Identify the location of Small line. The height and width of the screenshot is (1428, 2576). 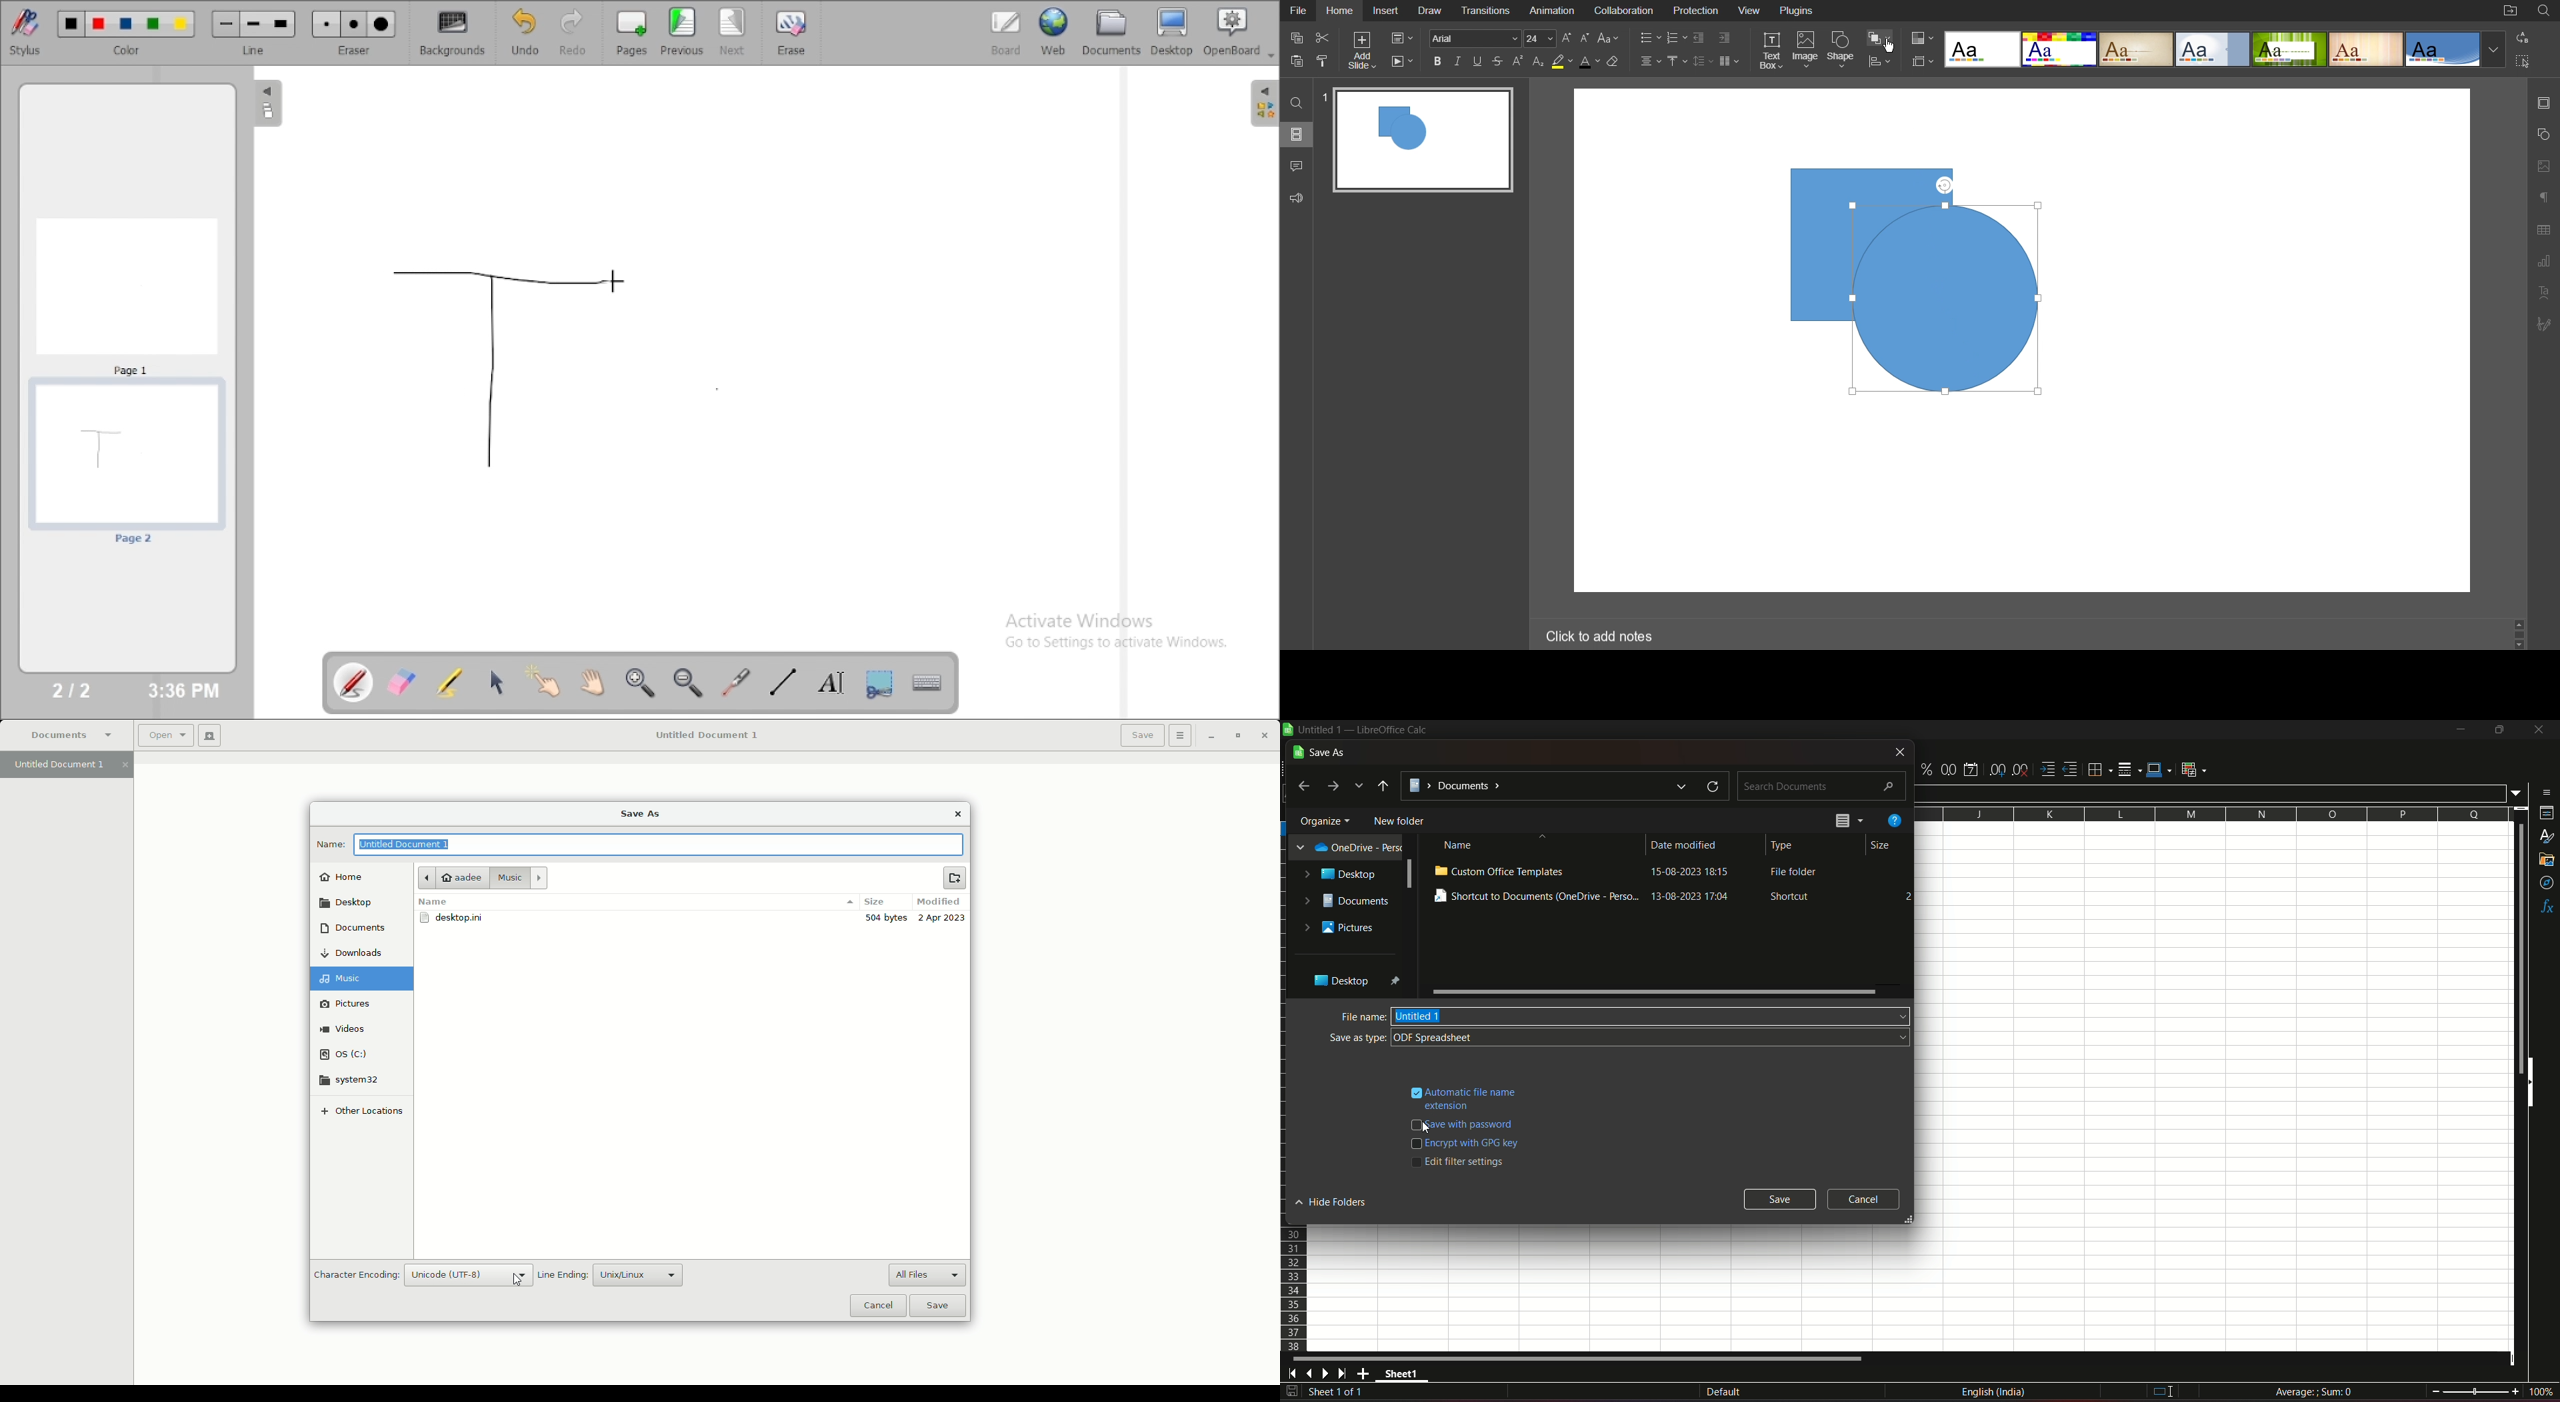
(226, 24).